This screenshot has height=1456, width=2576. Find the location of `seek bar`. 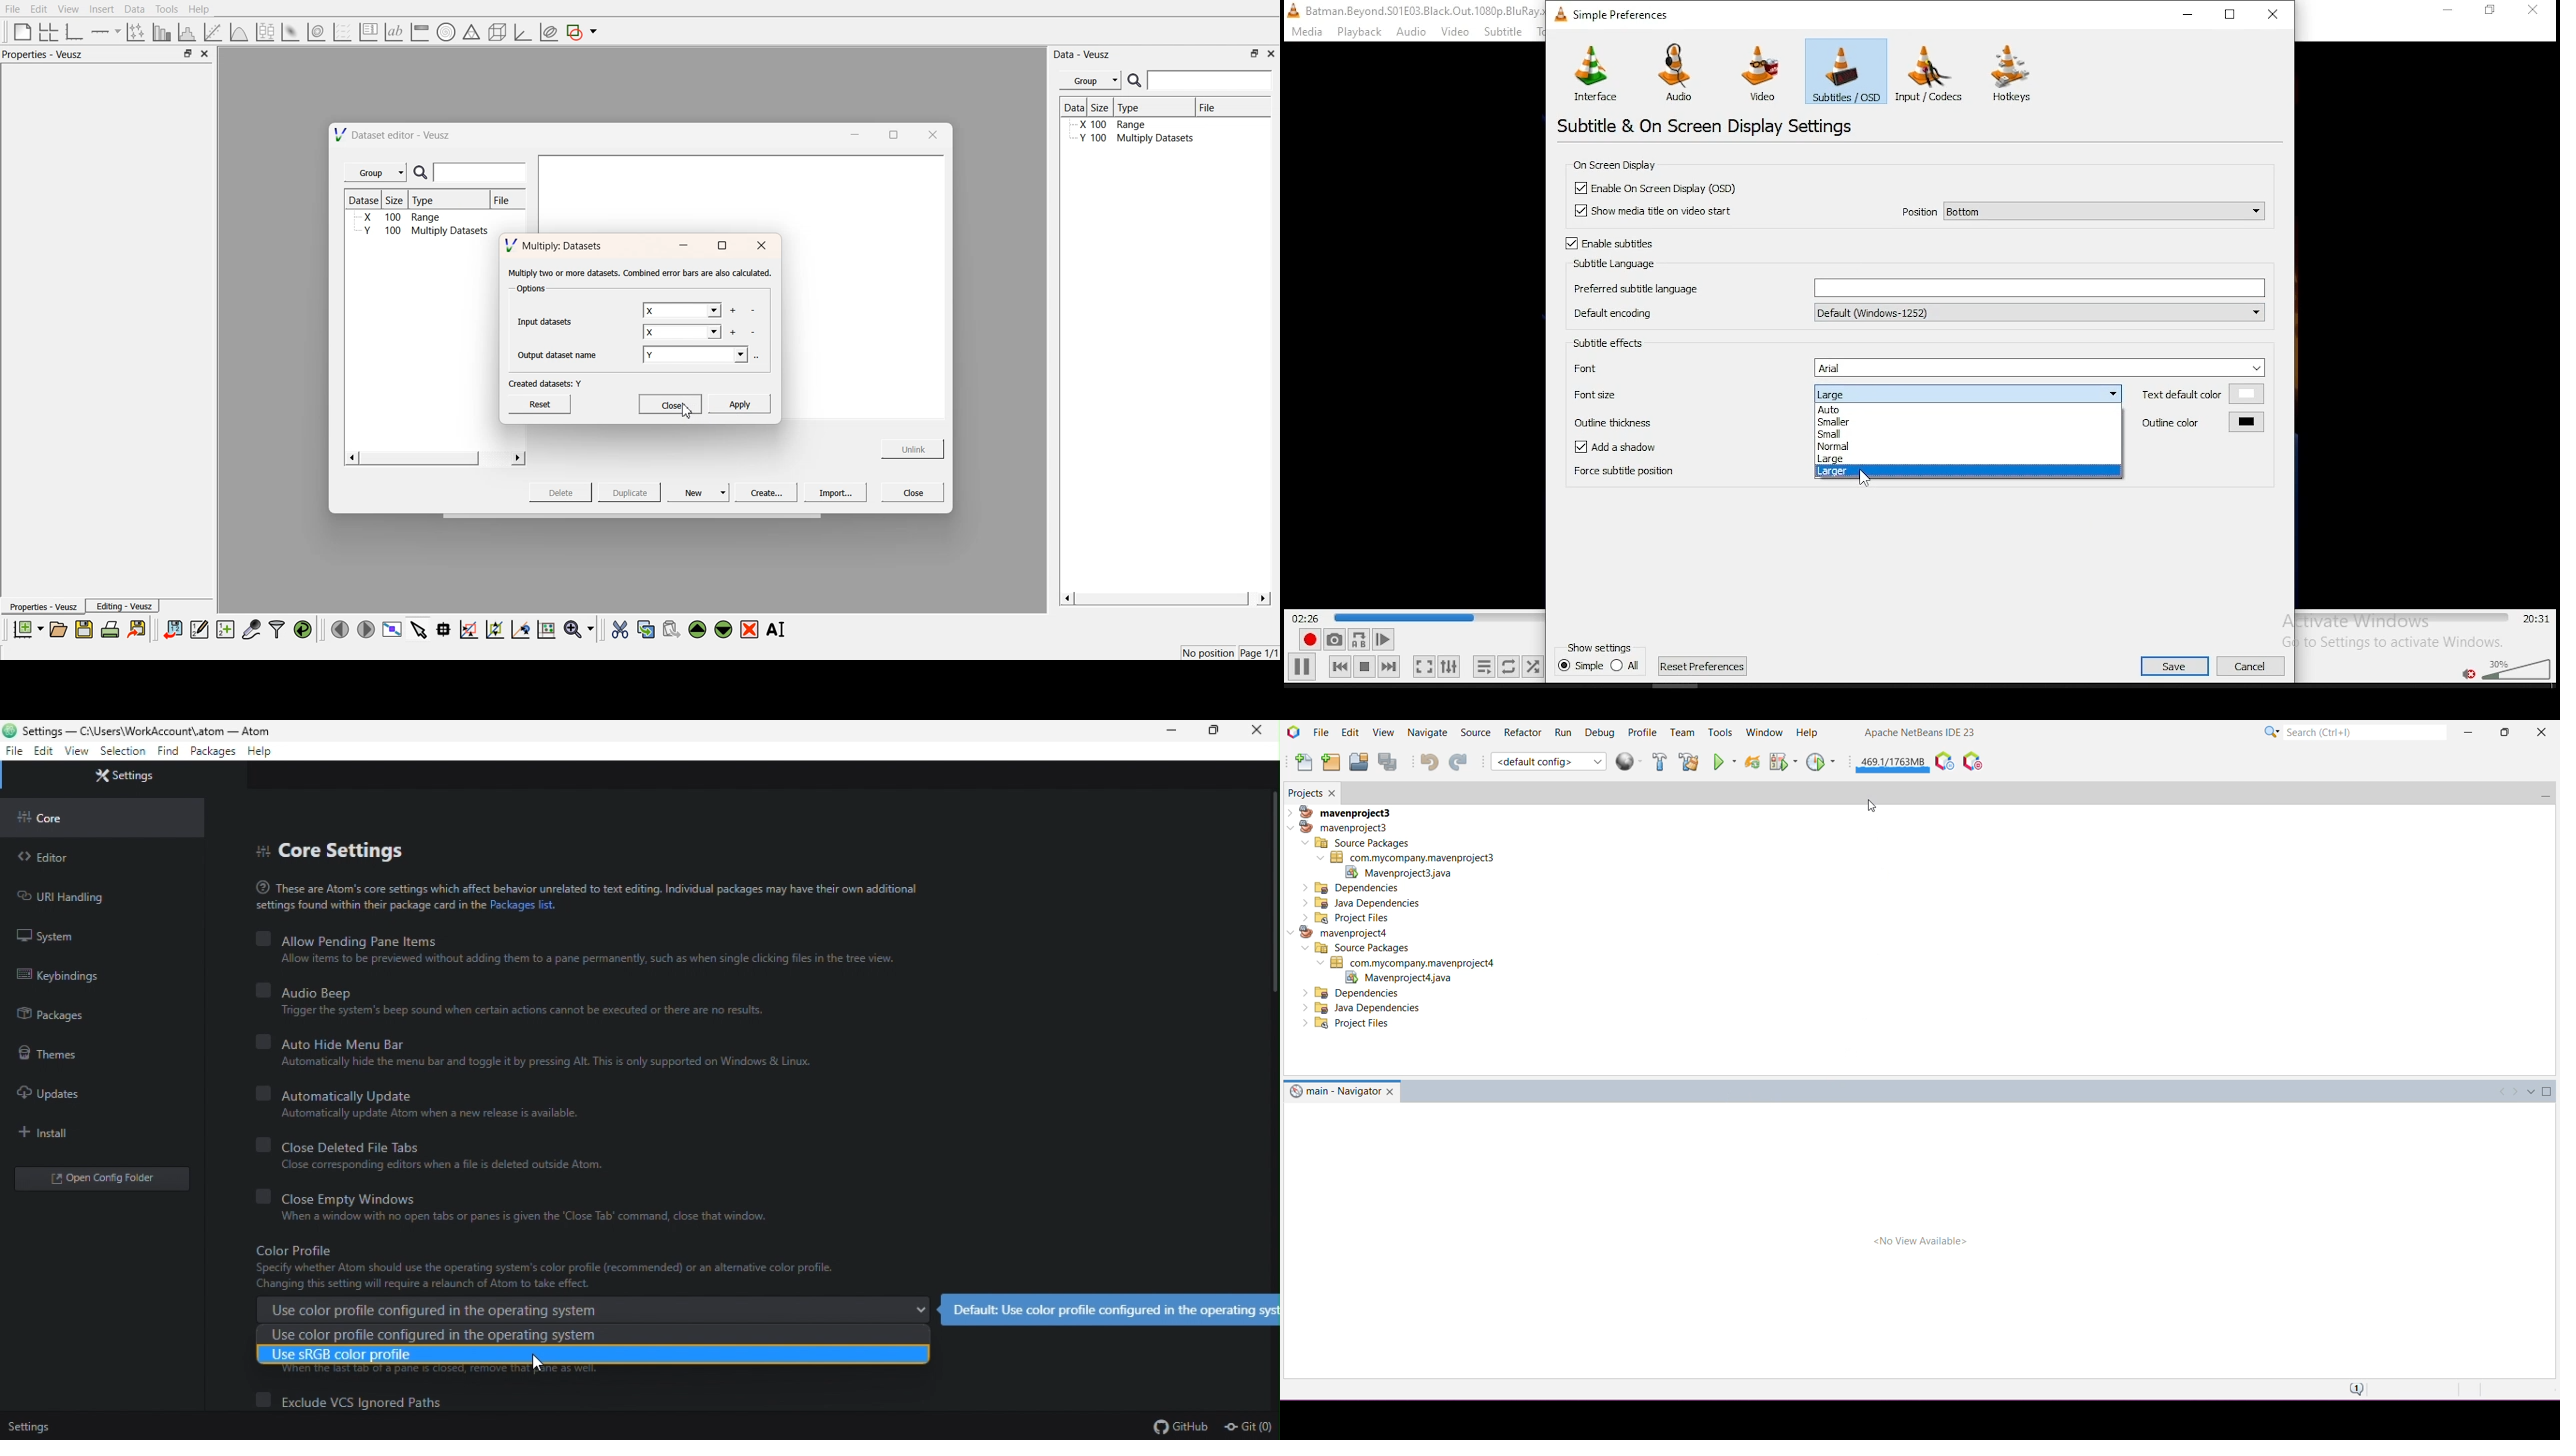

seek bar is located at coordinates (1439, 617).